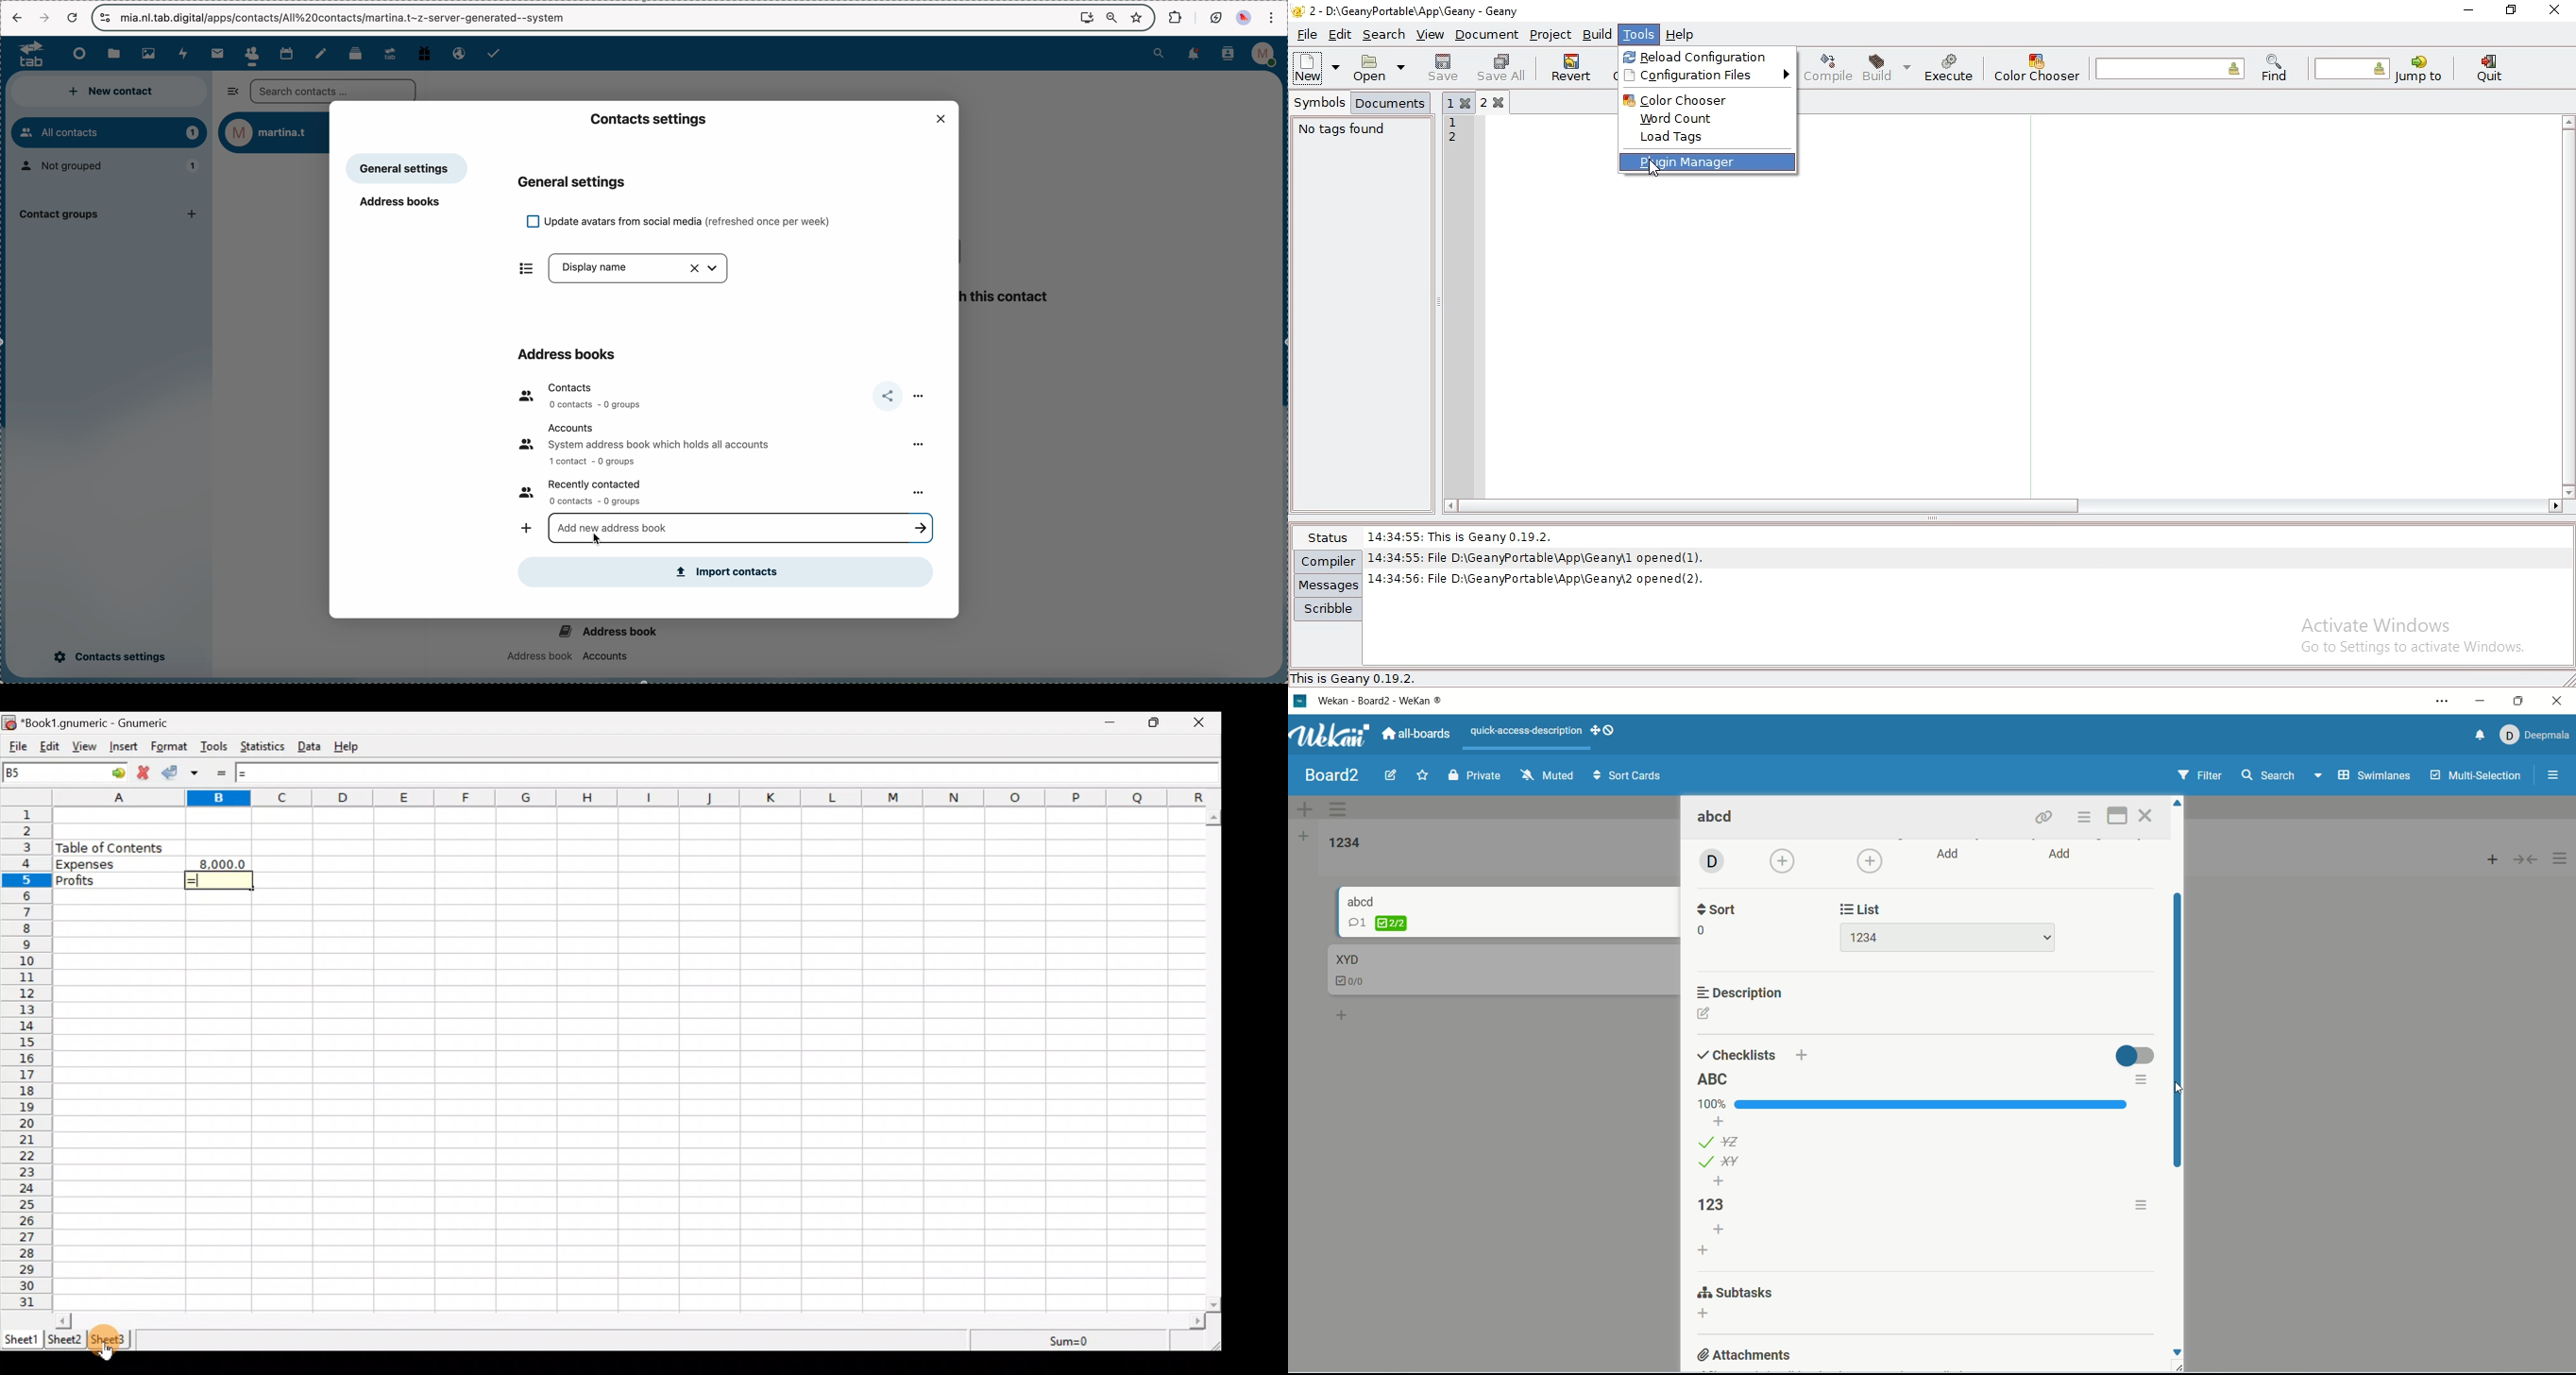 The height and width of the screenshot is (1400, 2576). I want to click on battery eco, so click(1216, 17).